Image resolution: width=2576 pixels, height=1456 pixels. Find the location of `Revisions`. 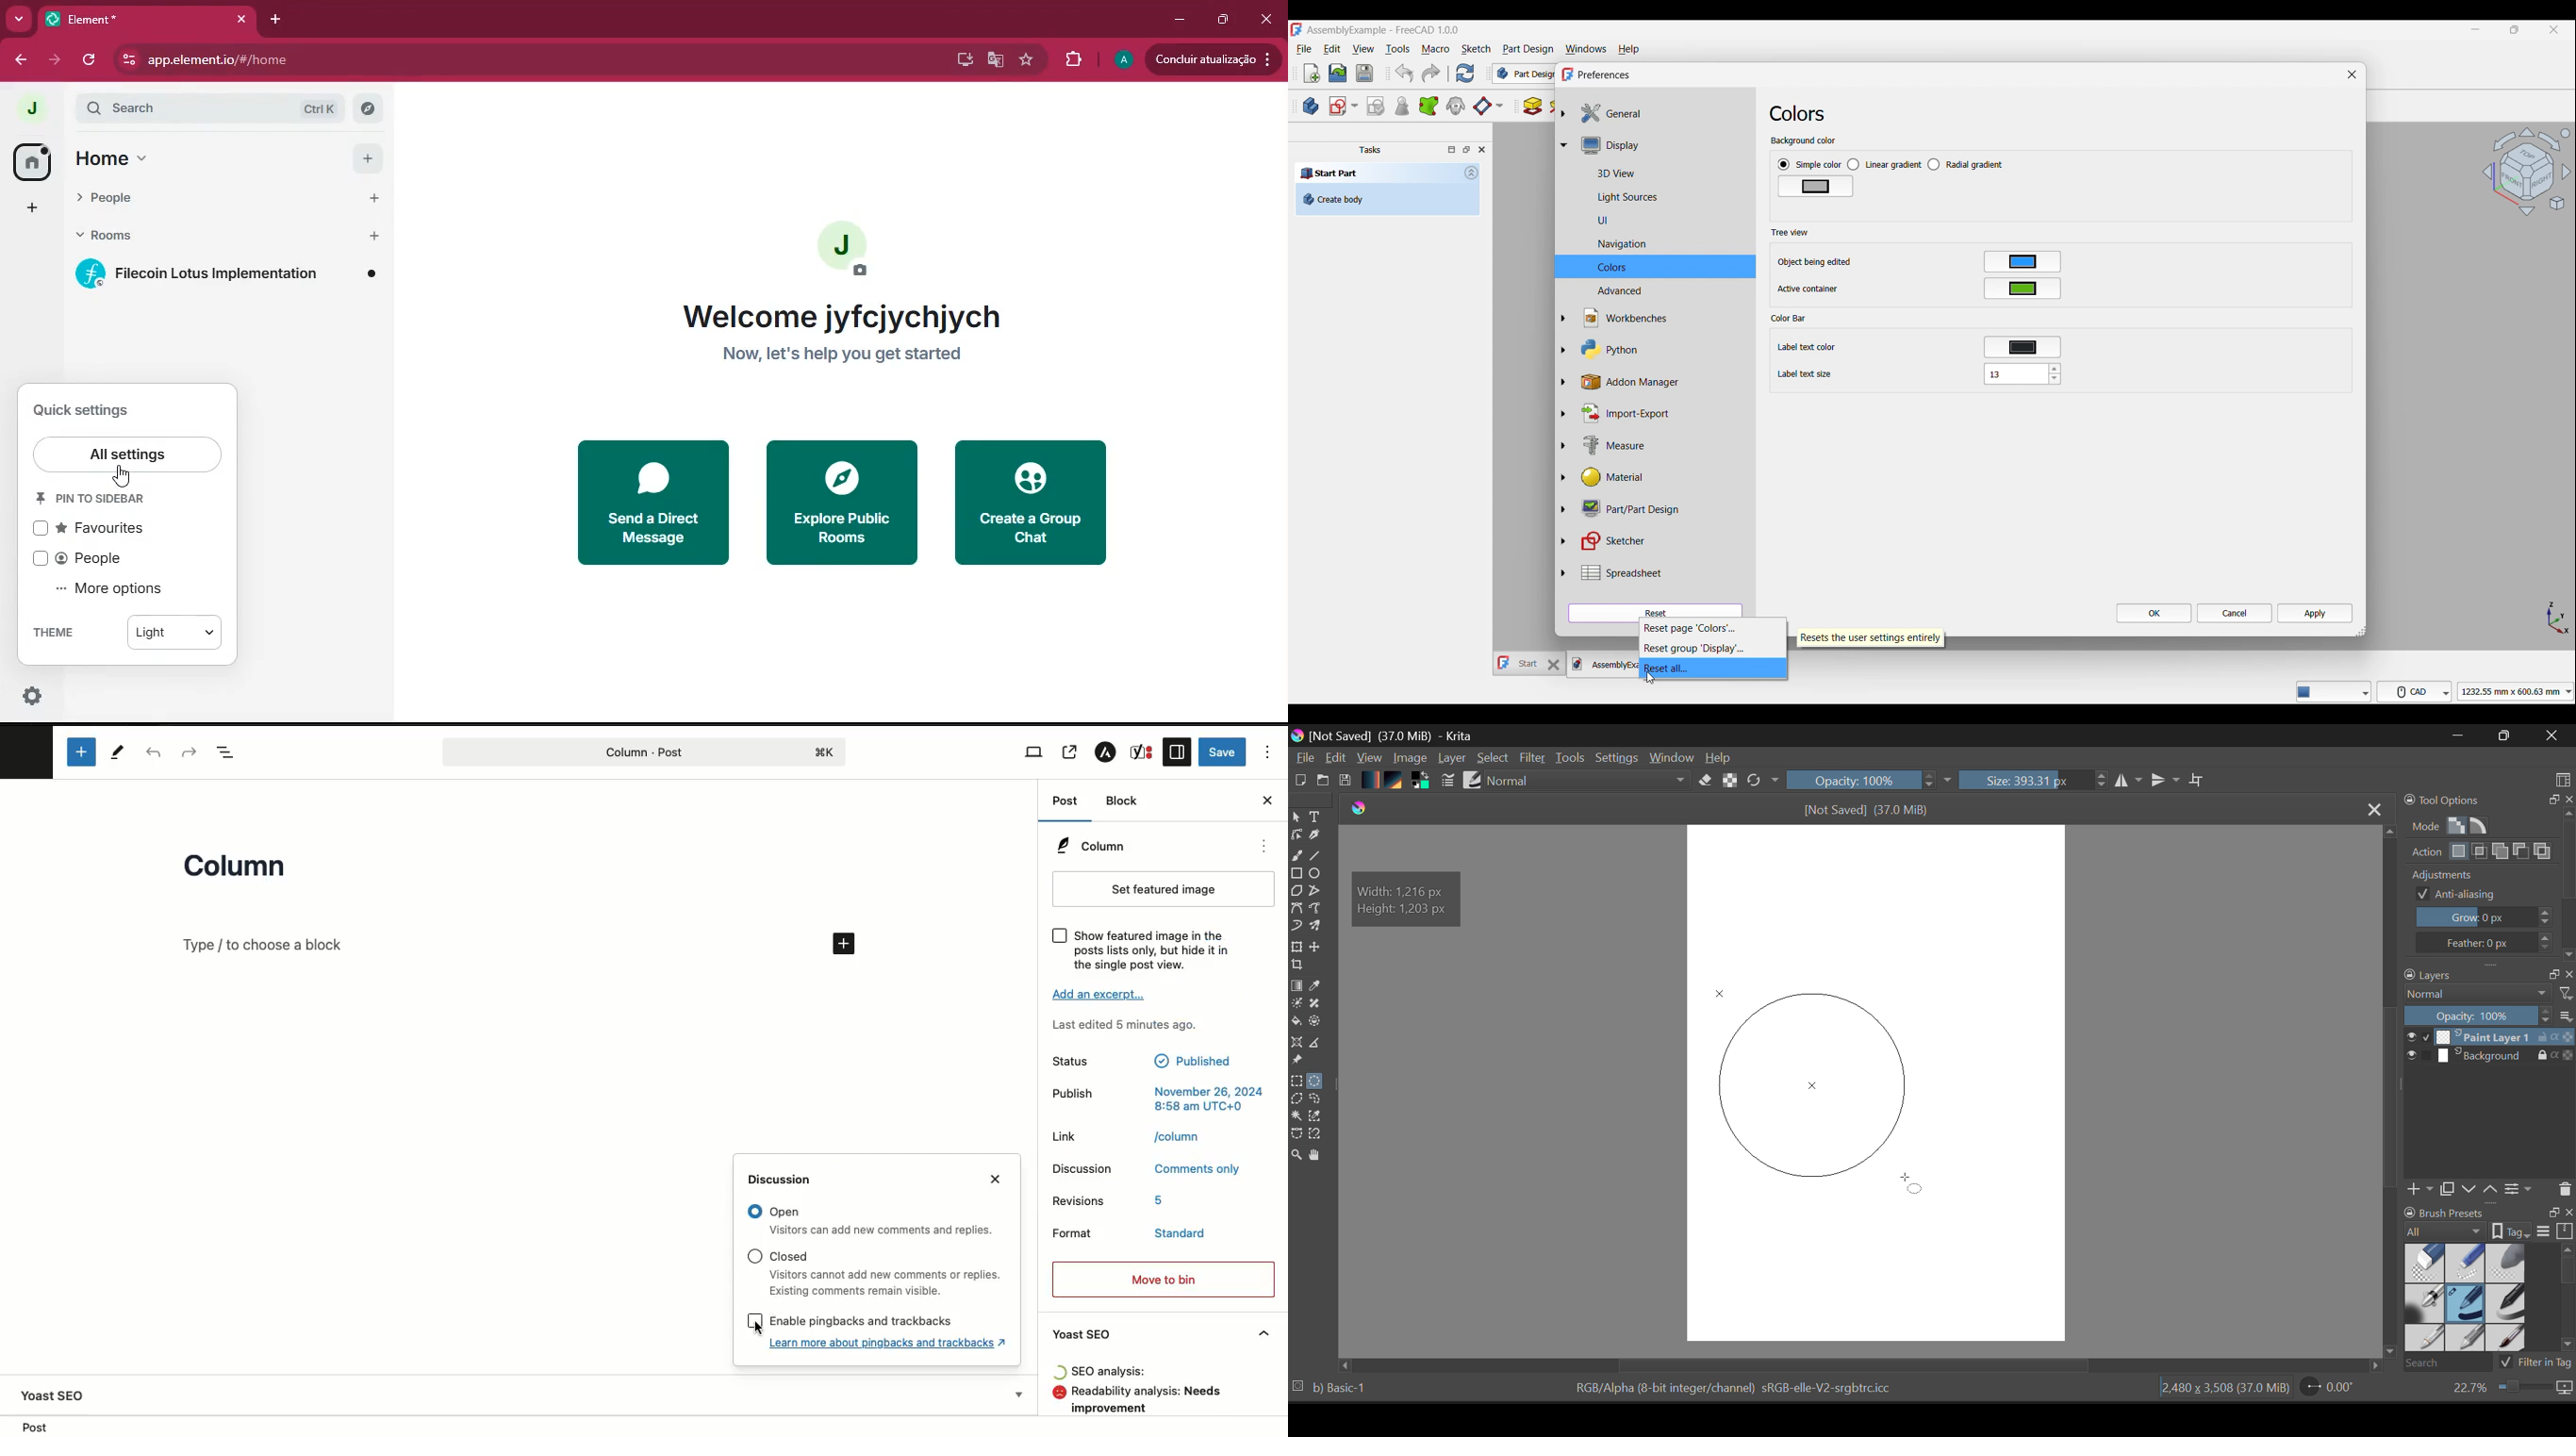

Revisions is located at coordinates (1080, 1198).